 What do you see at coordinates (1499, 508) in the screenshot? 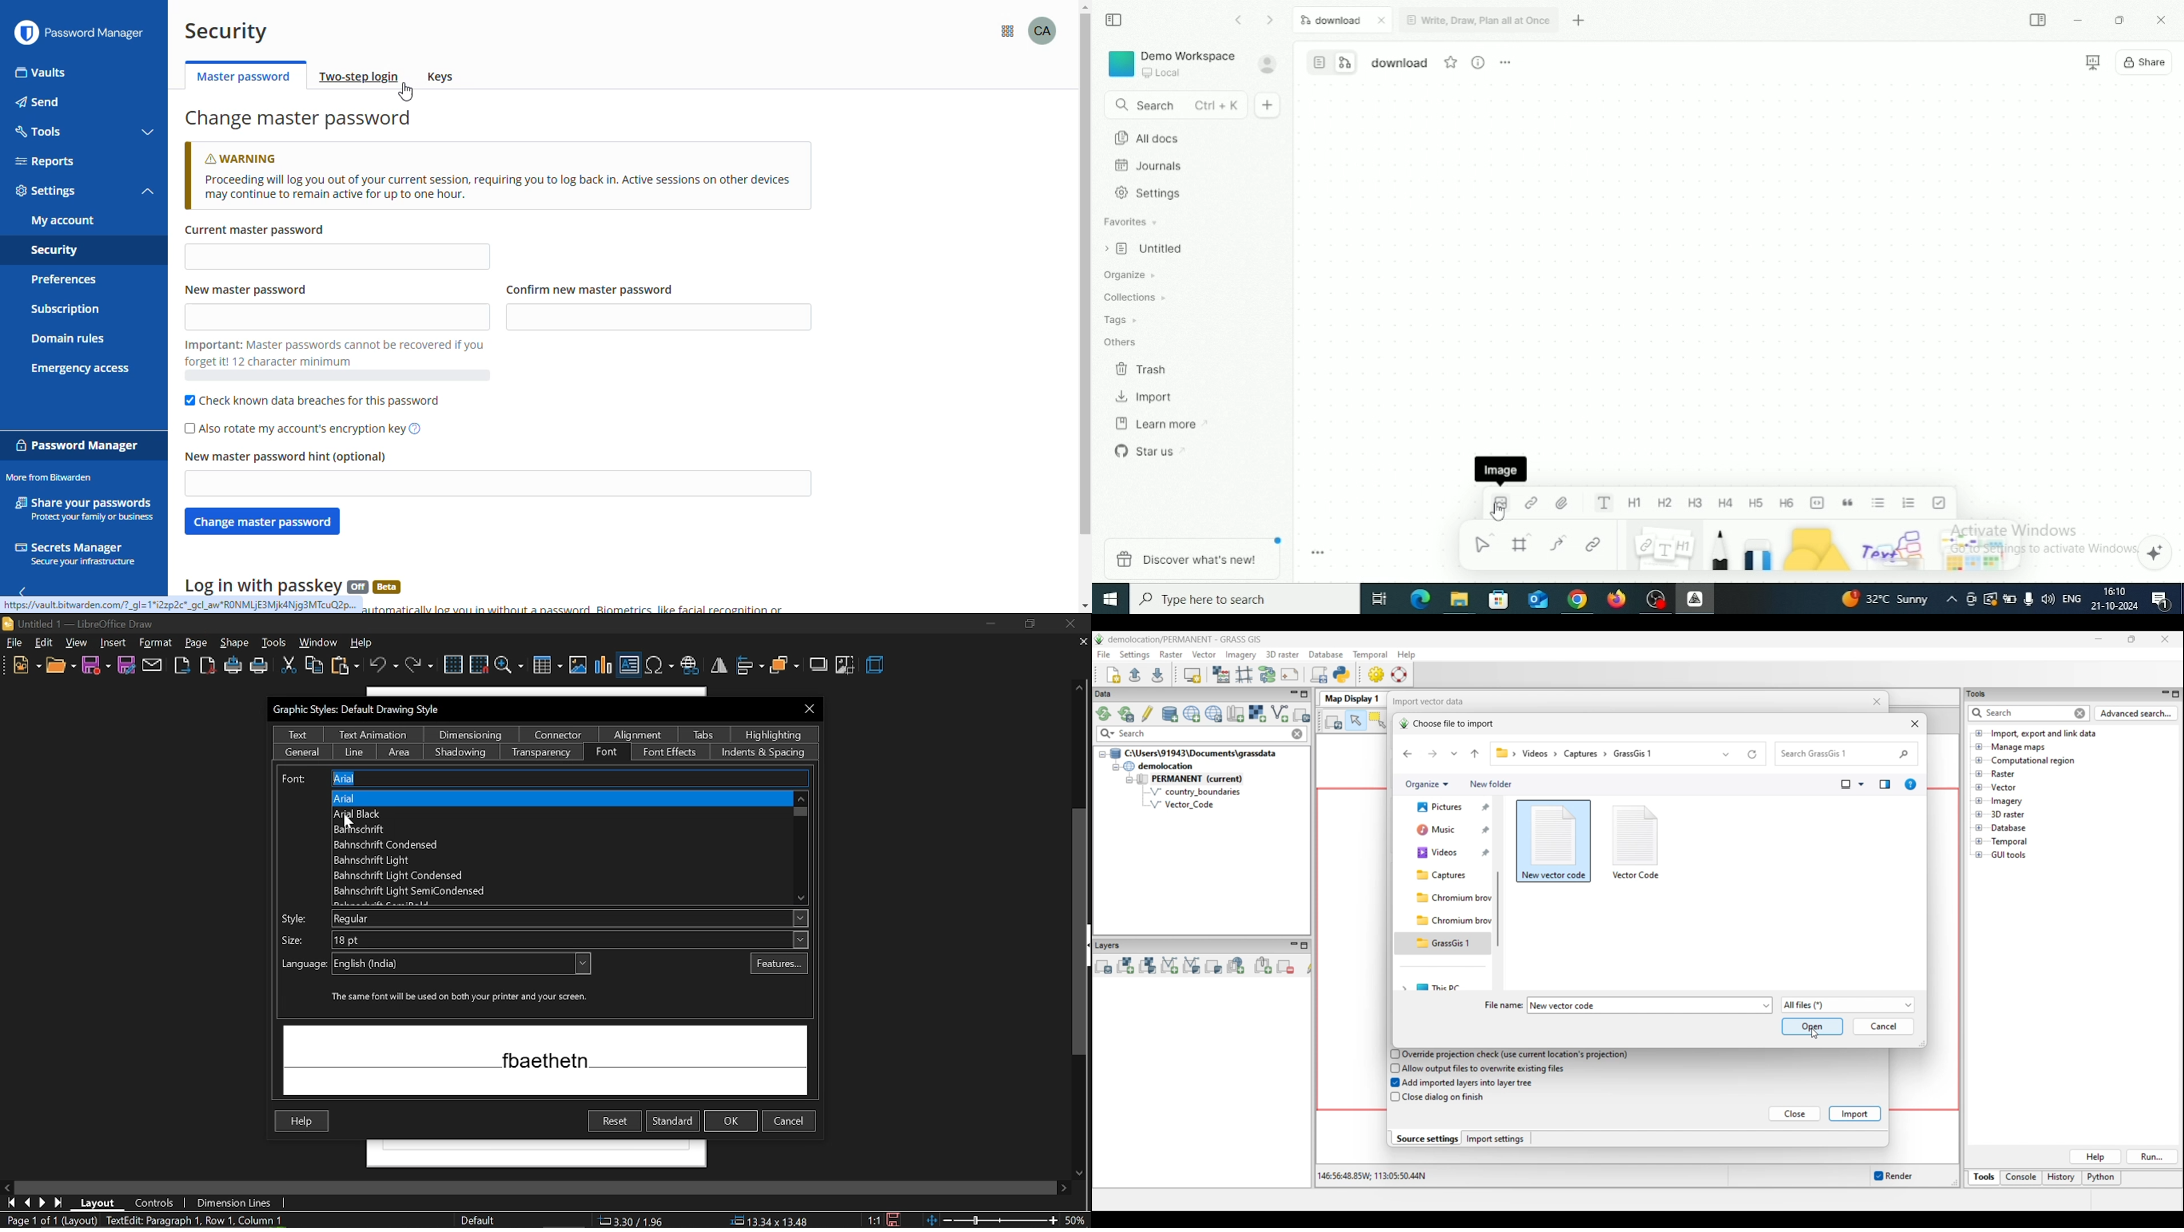
I see `Image` at bounding box center [1499, 508].